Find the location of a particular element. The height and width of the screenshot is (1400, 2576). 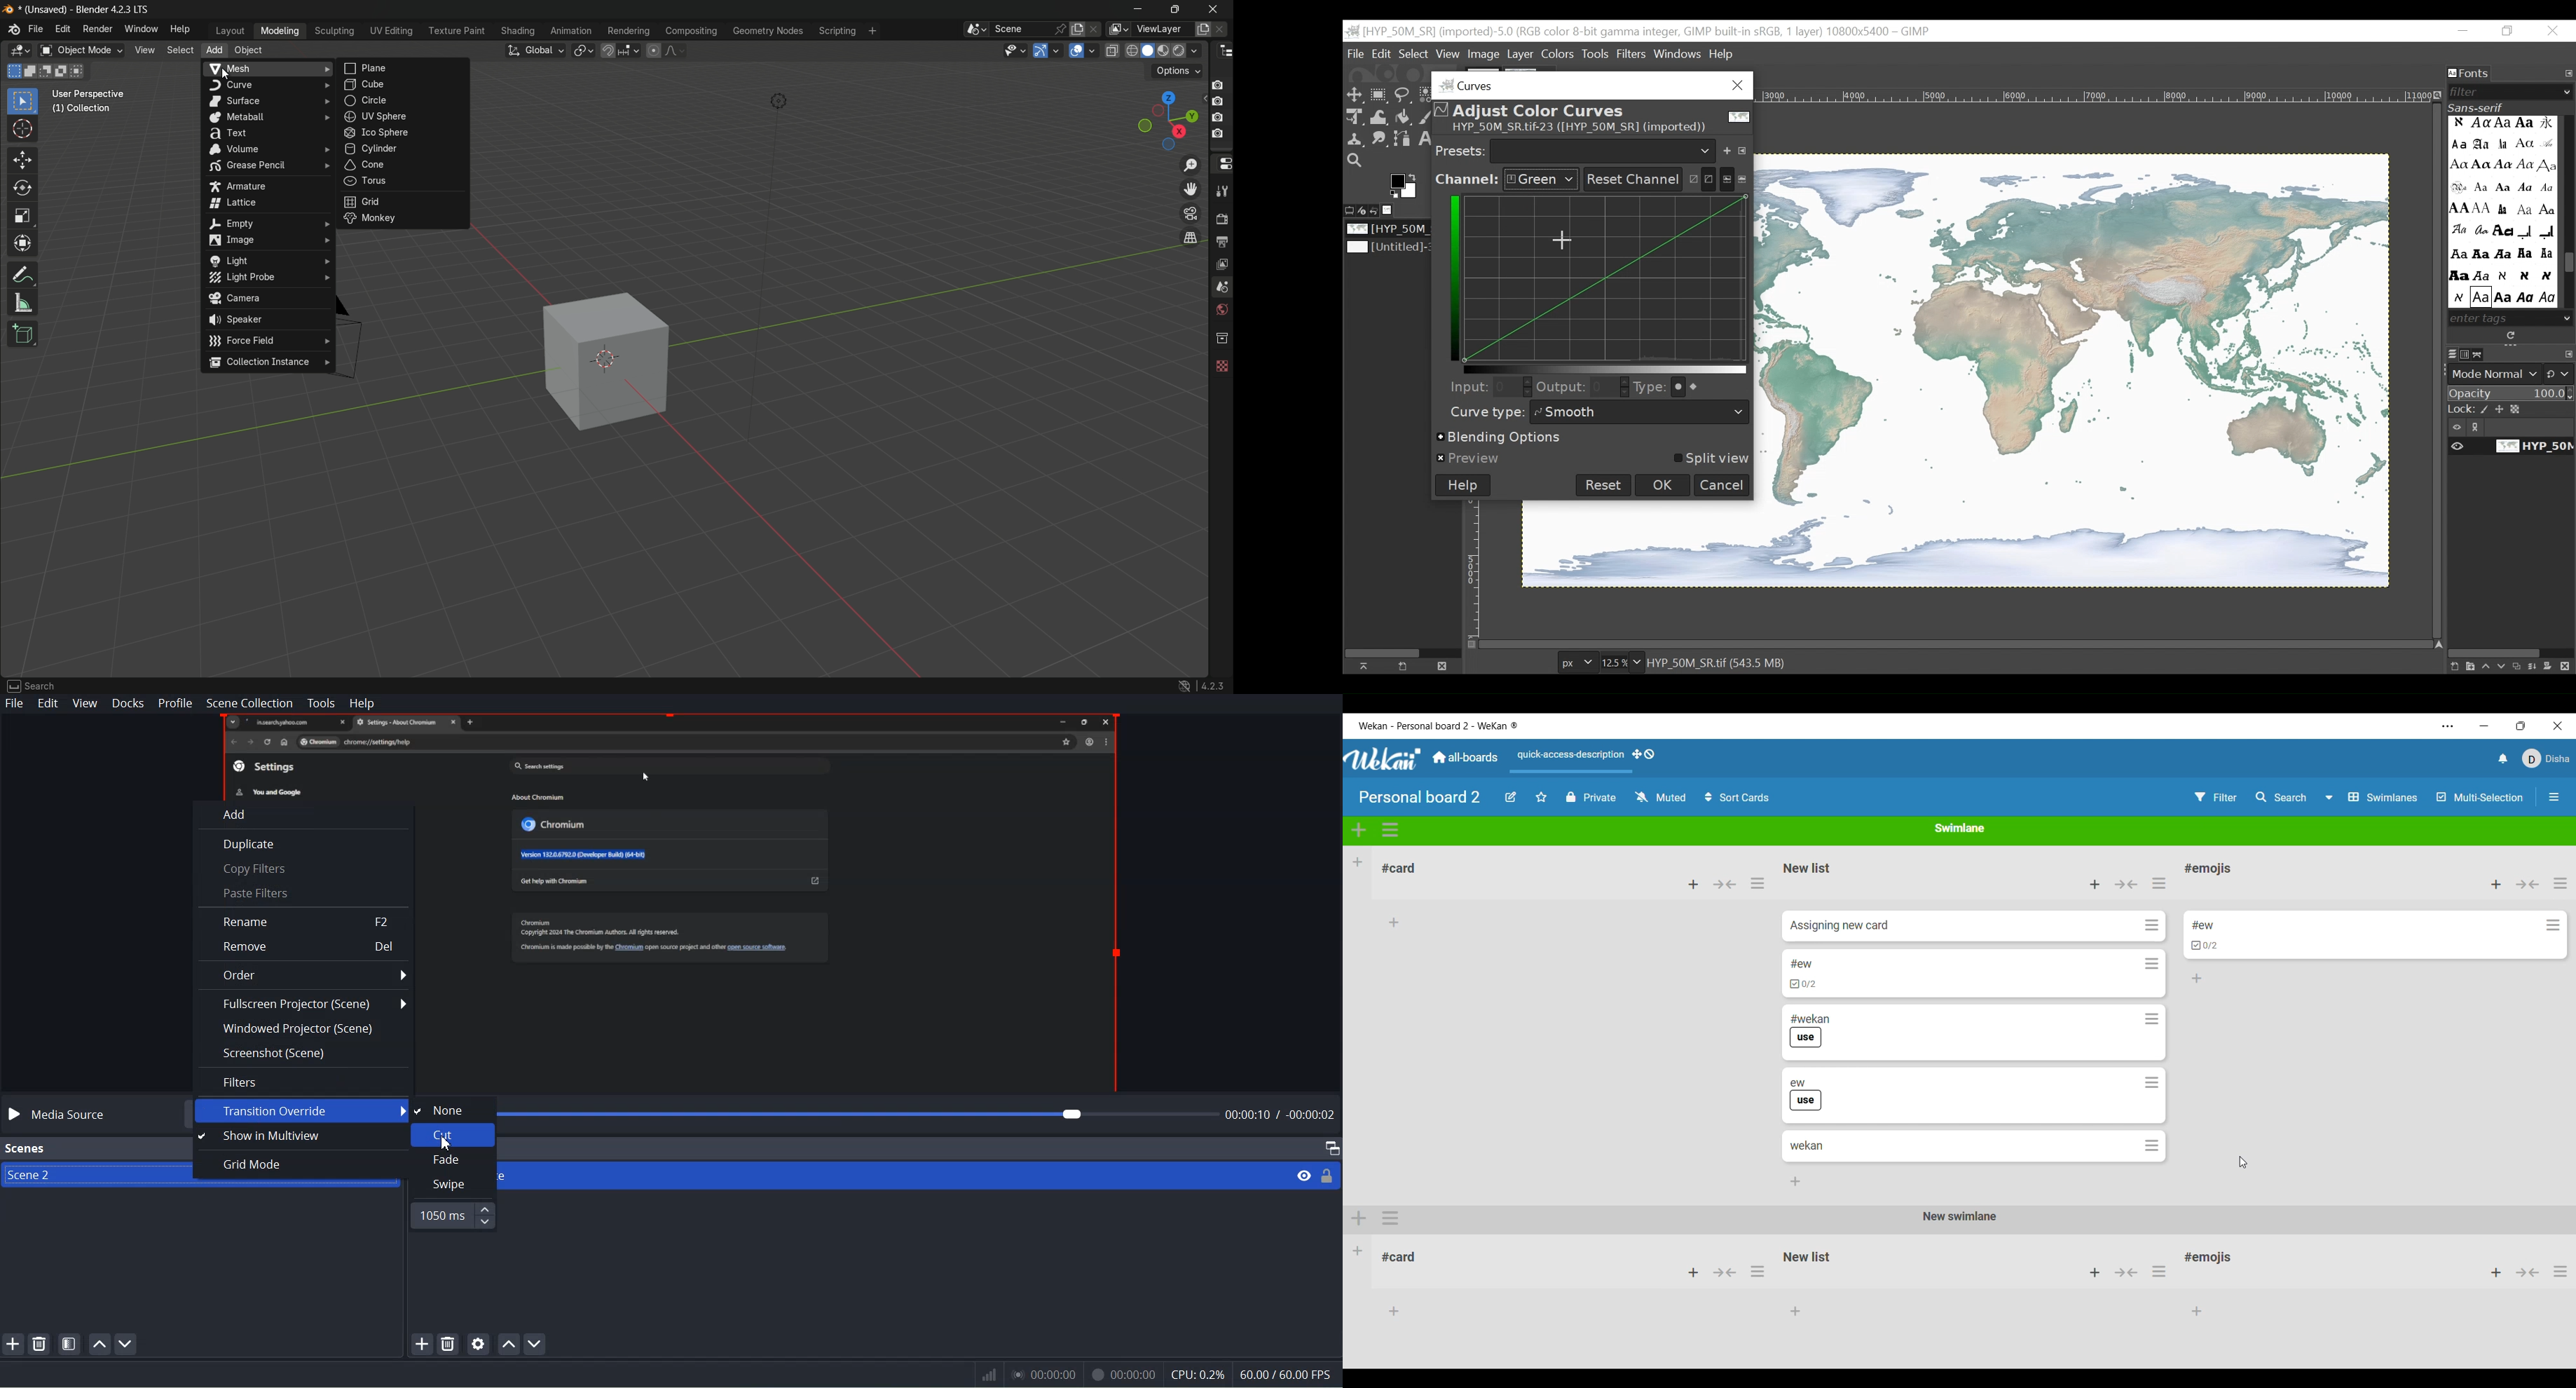

selecting list actions is located at coordinates (1762, 882).